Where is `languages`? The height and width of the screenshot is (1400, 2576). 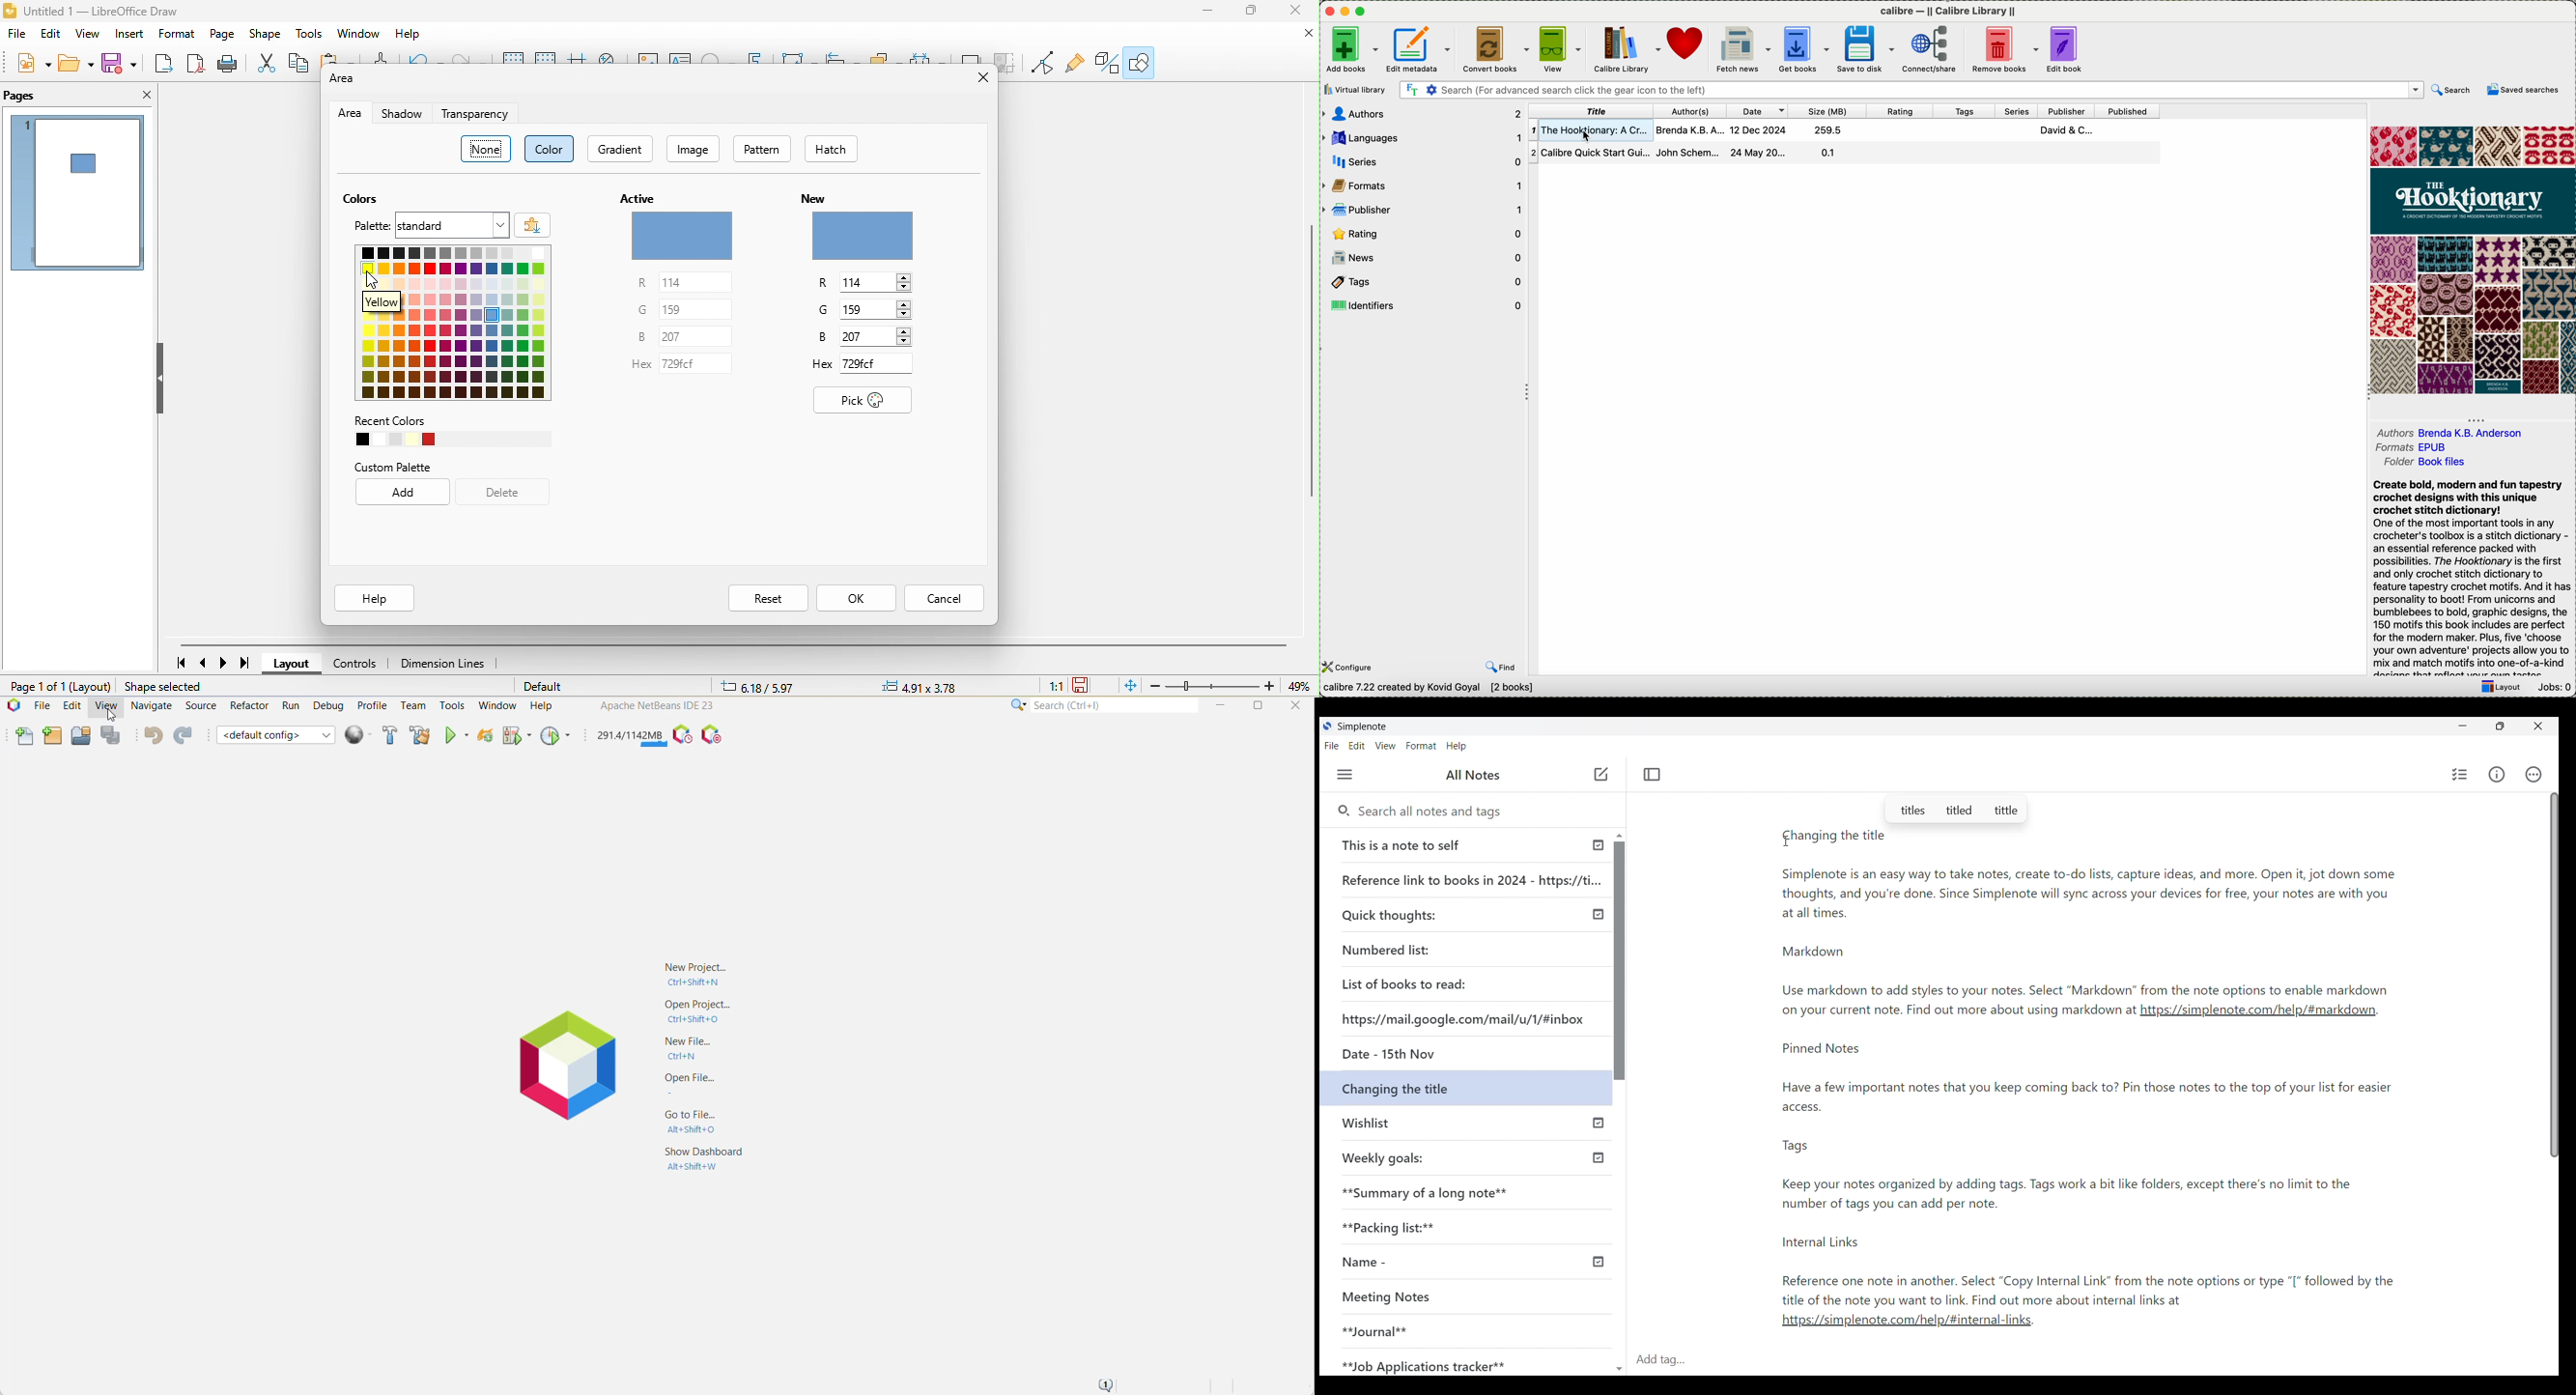
languages is located at coordinates (1422, 138).